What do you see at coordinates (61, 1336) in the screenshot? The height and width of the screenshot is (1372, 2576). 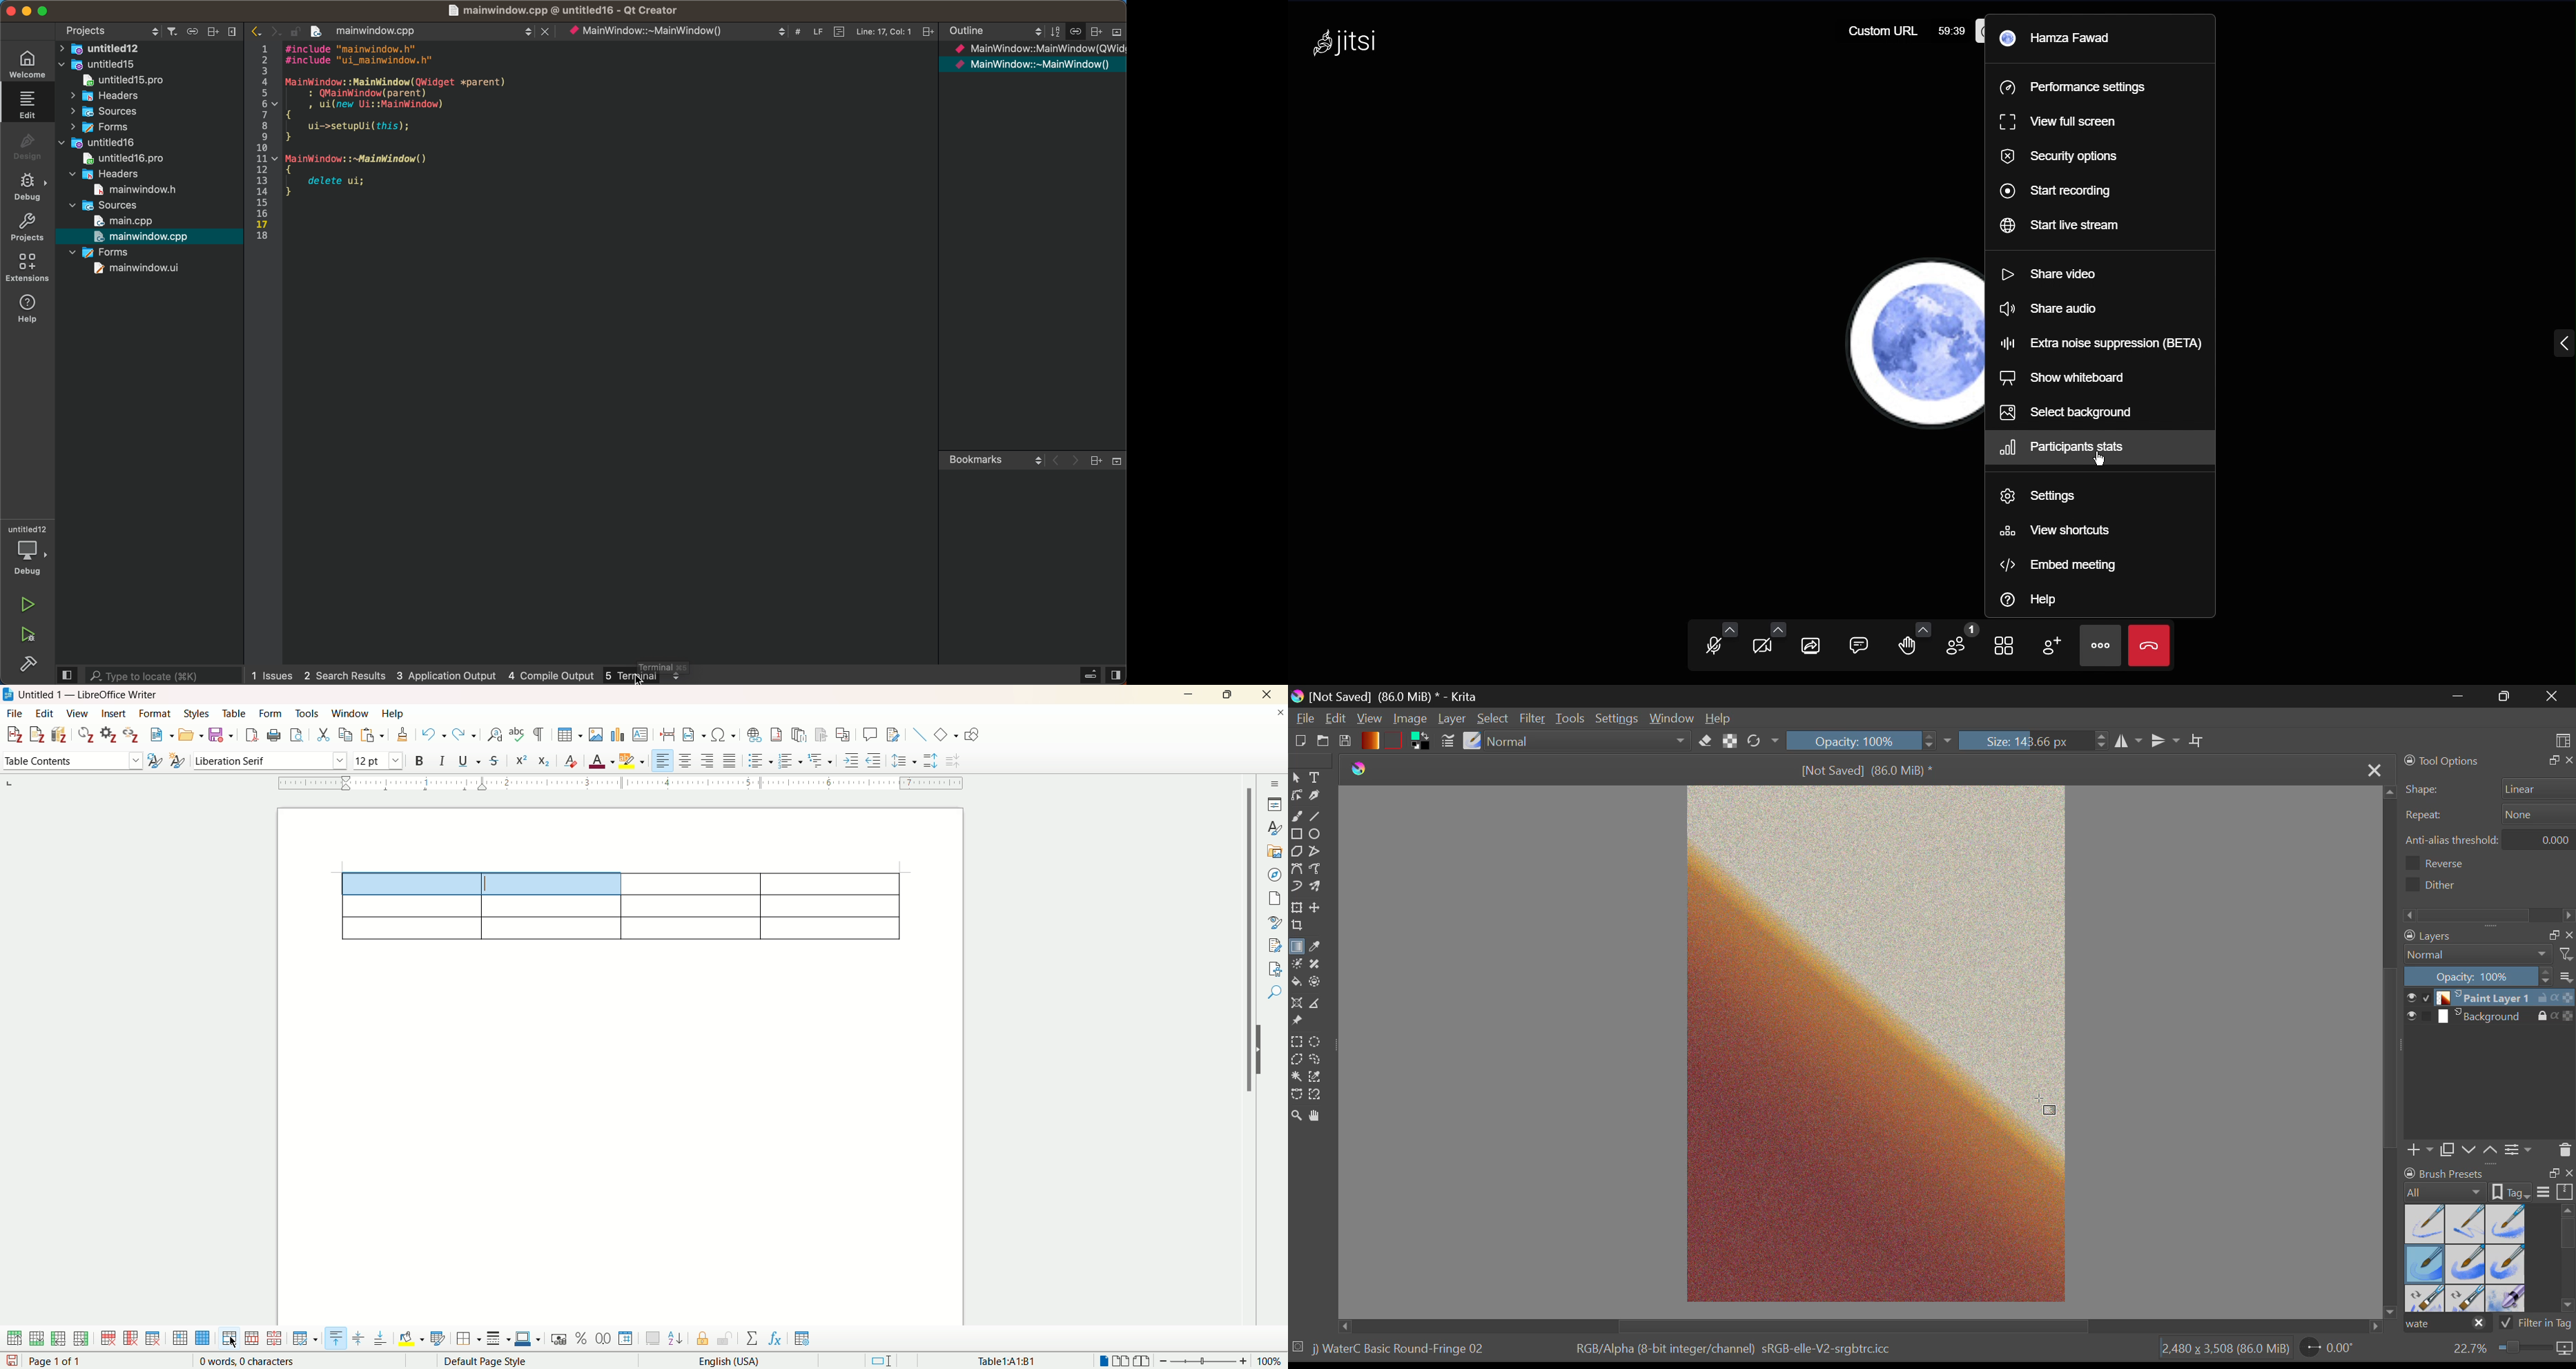 I see `insert column before` at bounding box center [61, 1336].